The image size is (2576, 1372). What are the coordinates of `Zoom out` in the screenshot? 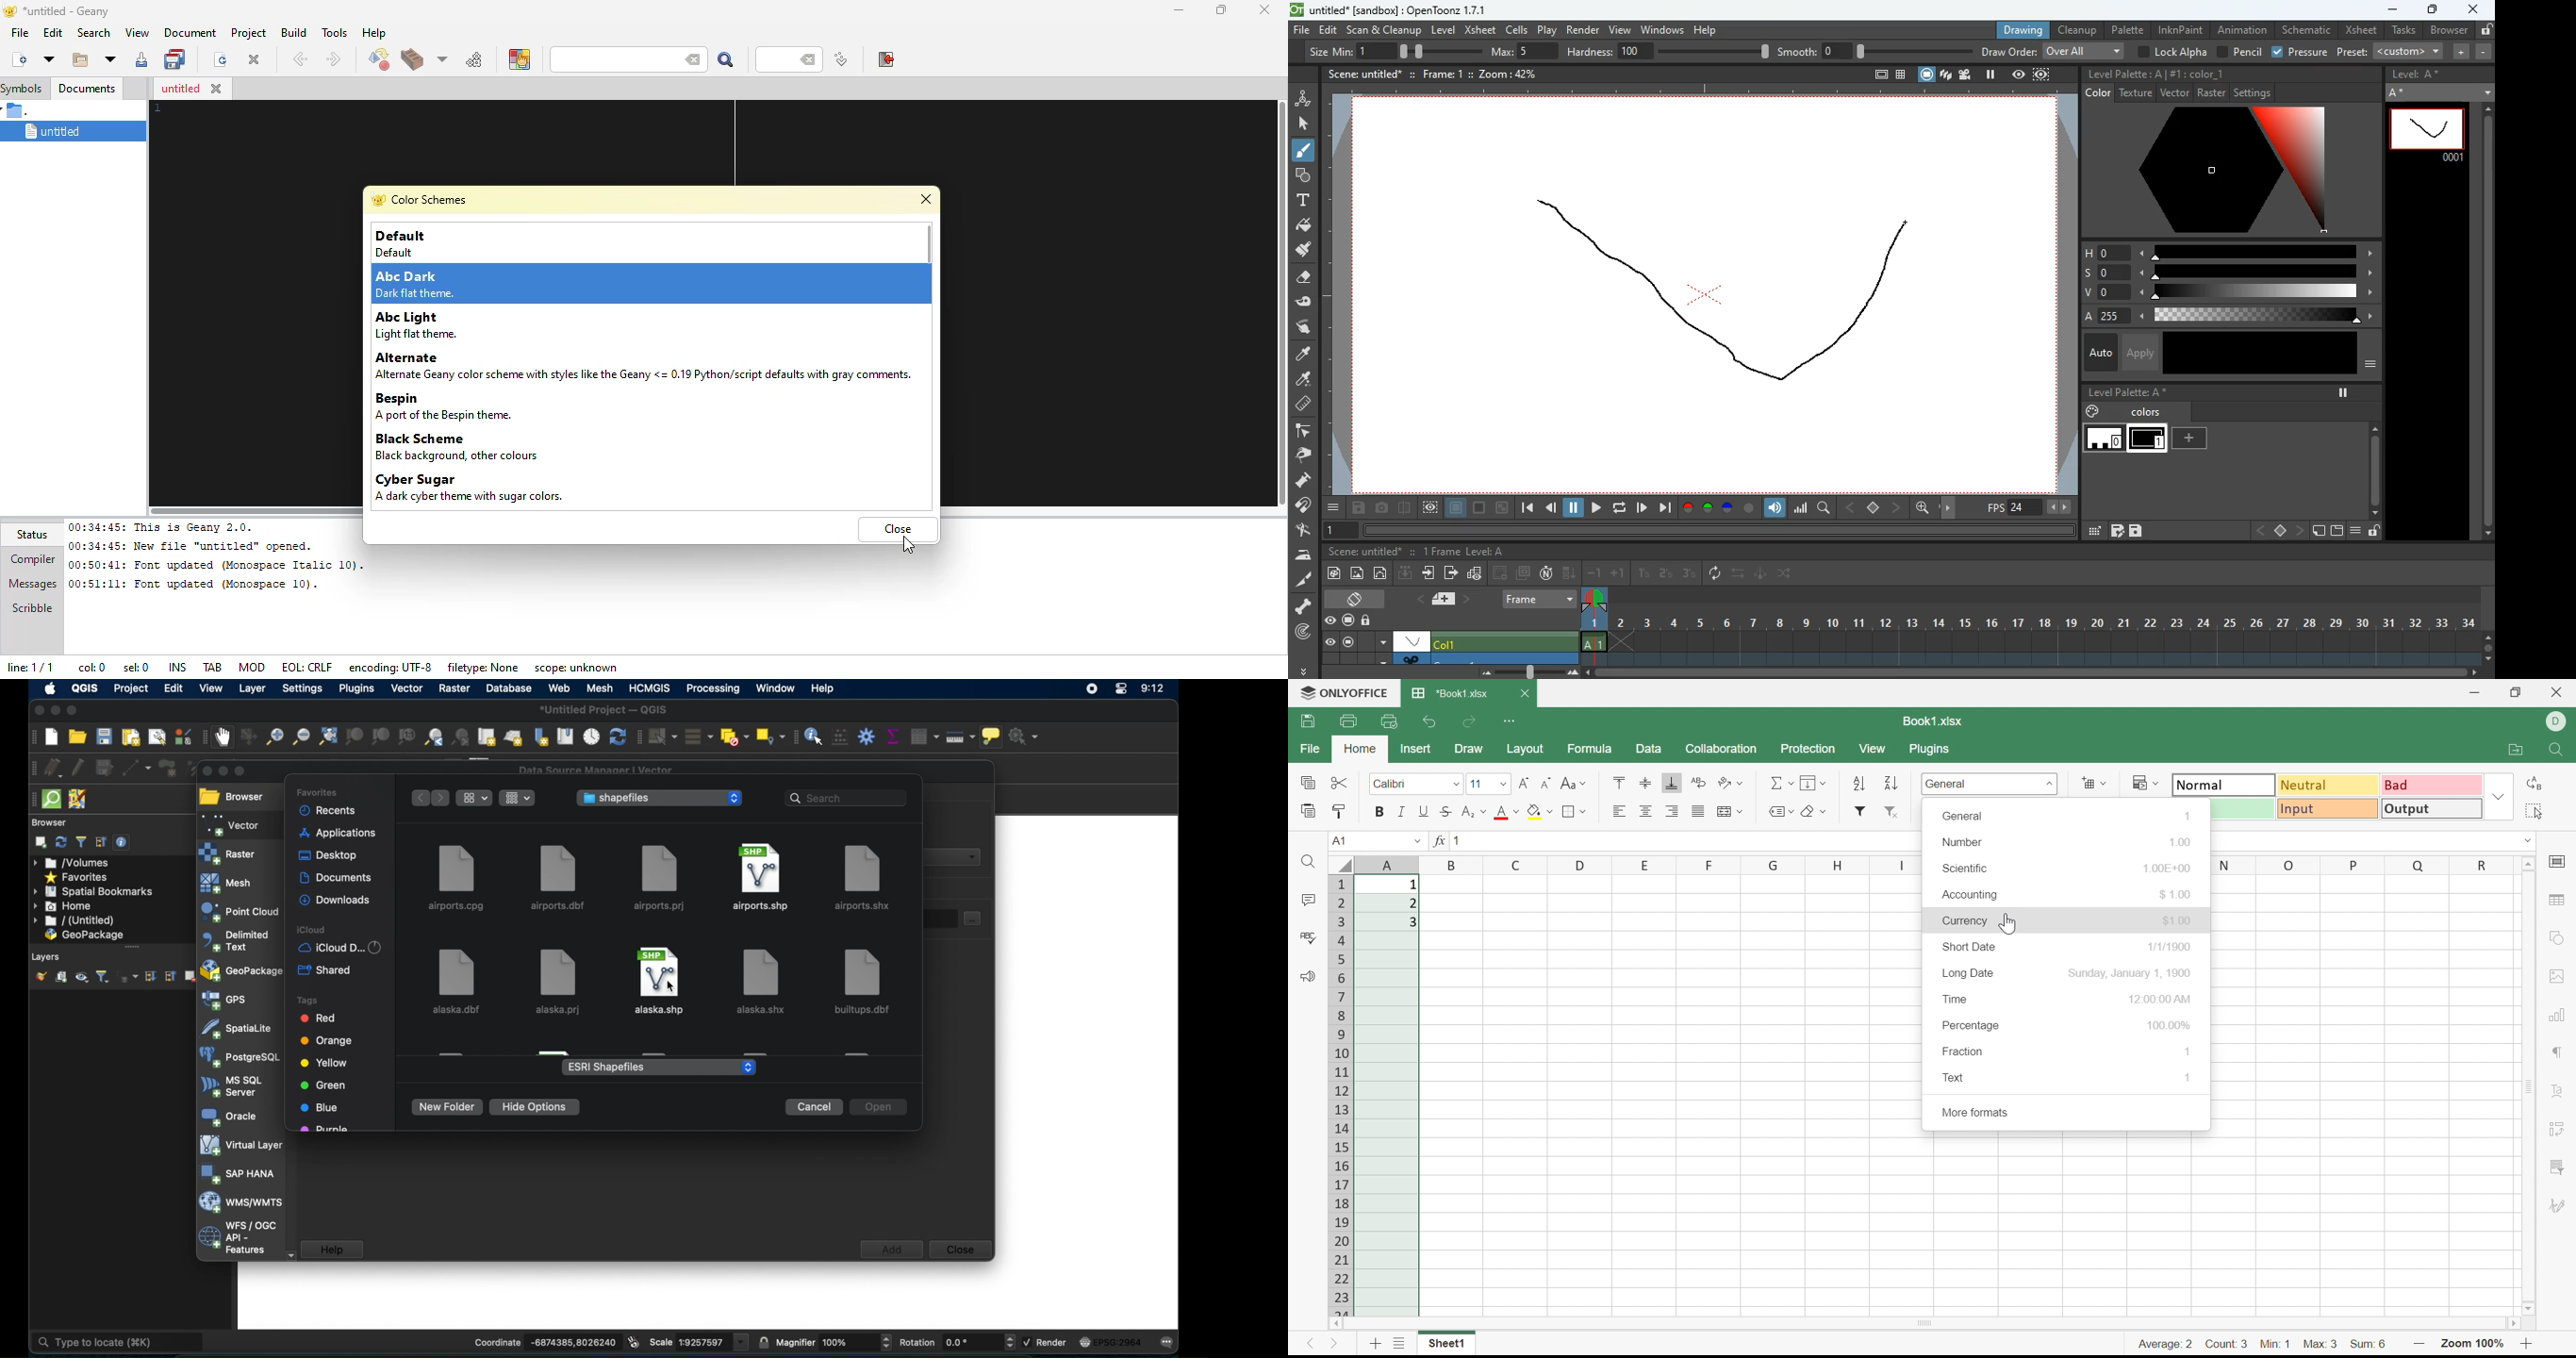 It's located at (2528, 1346).